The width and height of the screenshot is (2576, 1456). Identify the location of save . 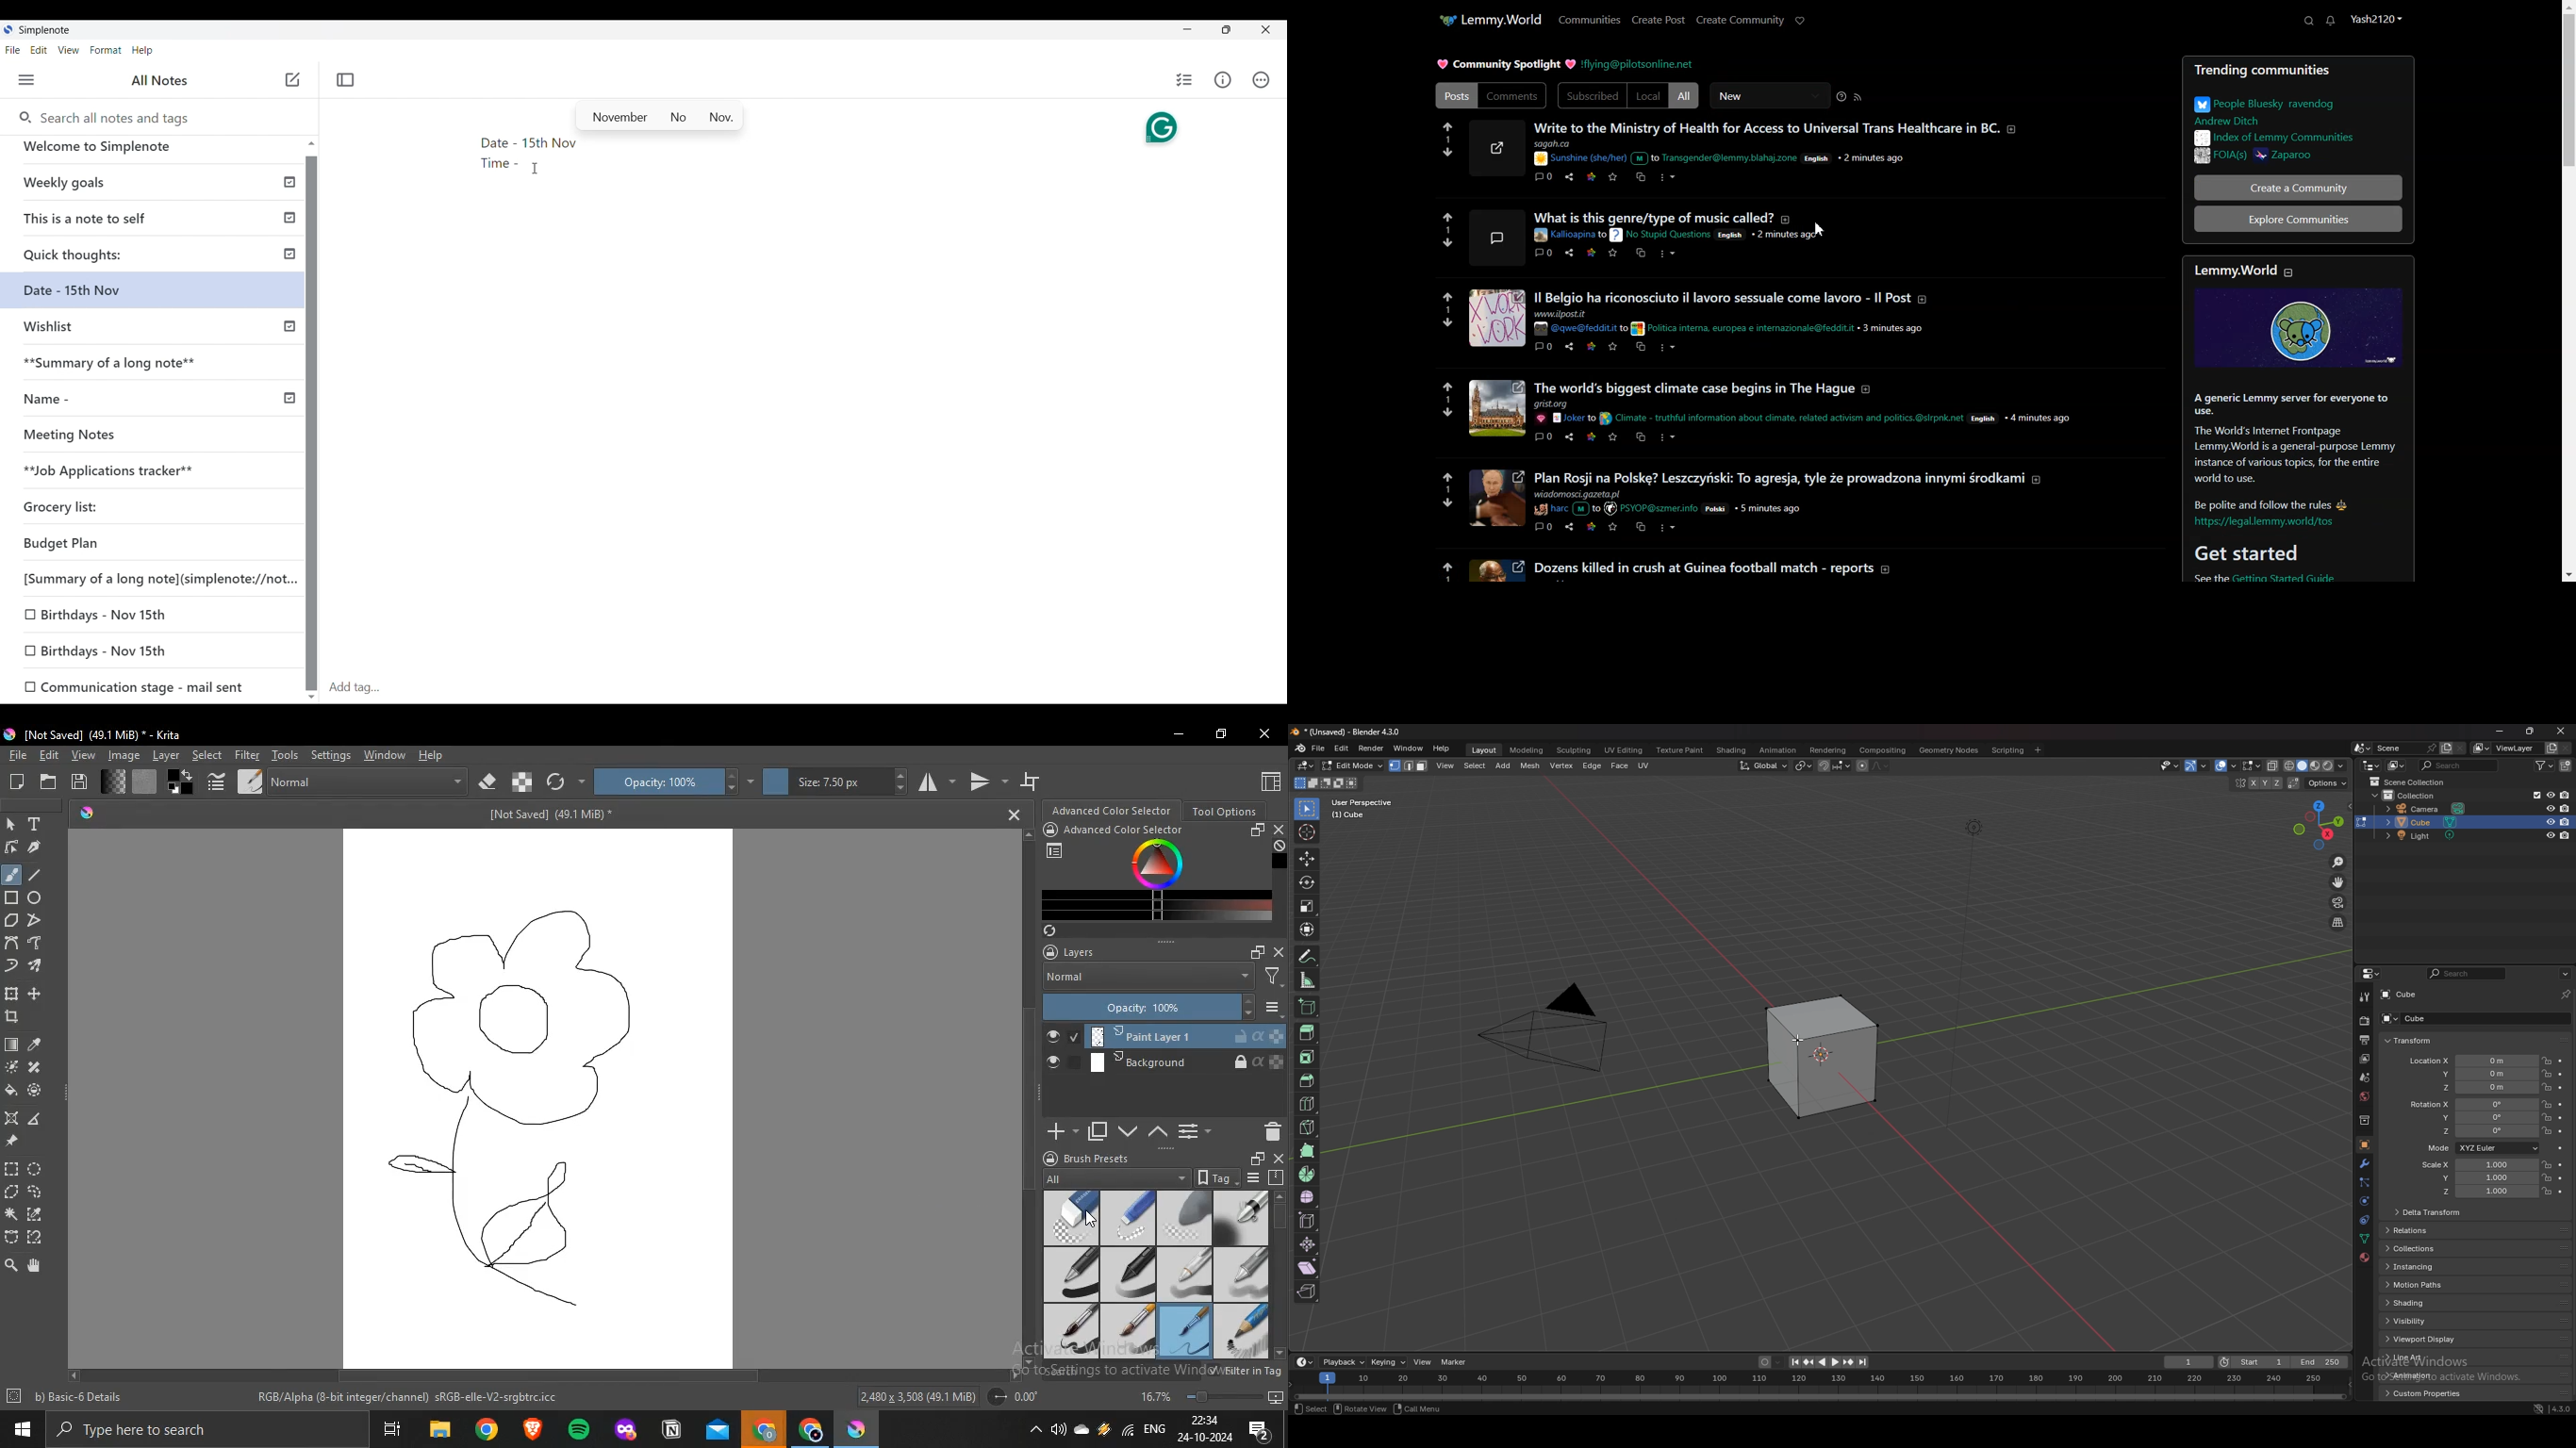
(80, 782).